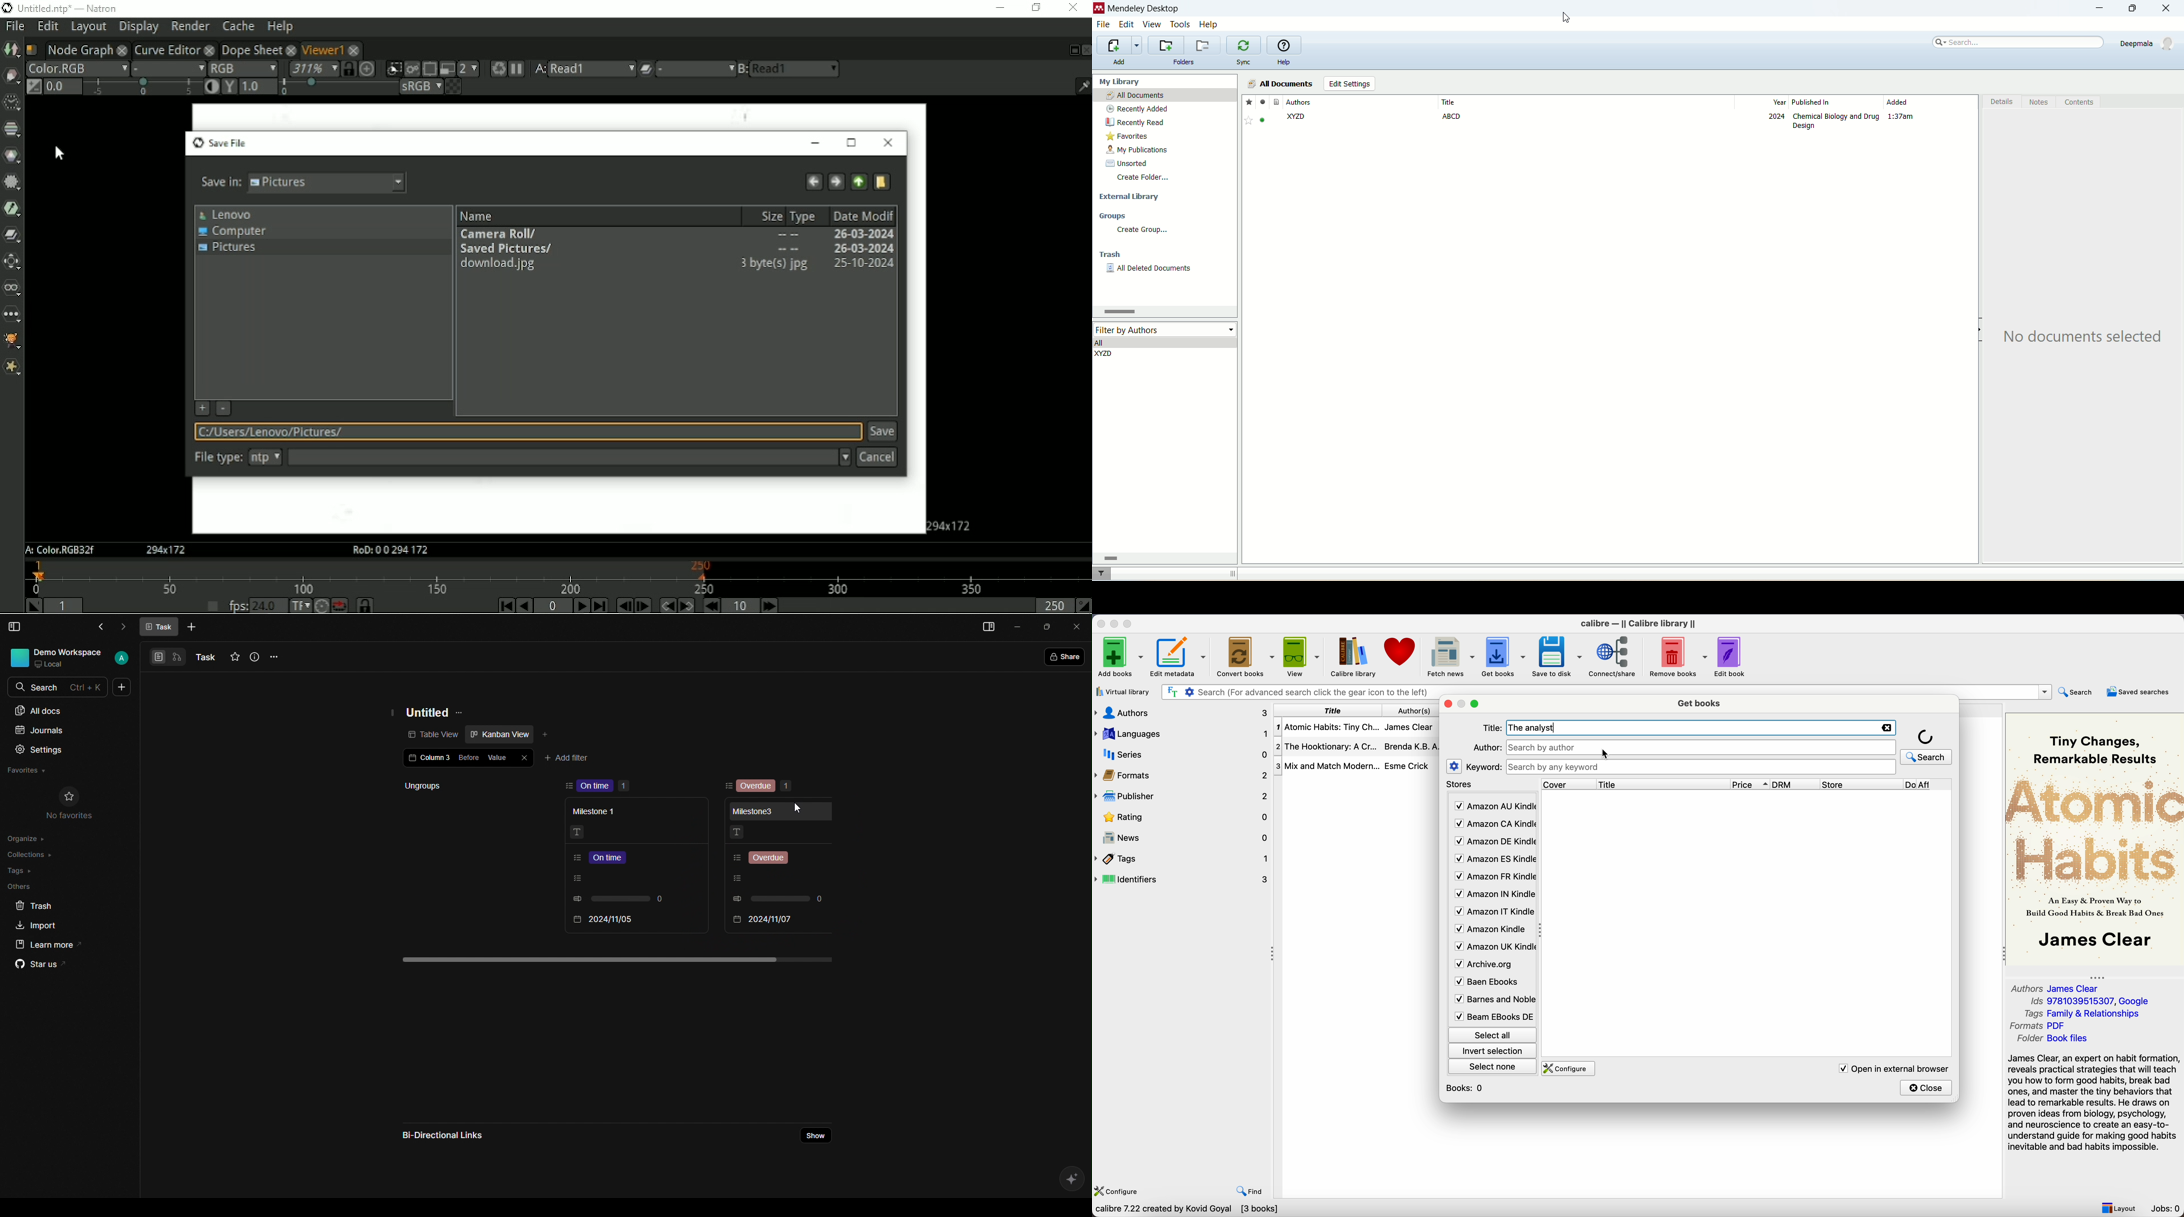  Describe the element at coordinates (53, 944) in the screenshot. I see `Learn more` at that location.